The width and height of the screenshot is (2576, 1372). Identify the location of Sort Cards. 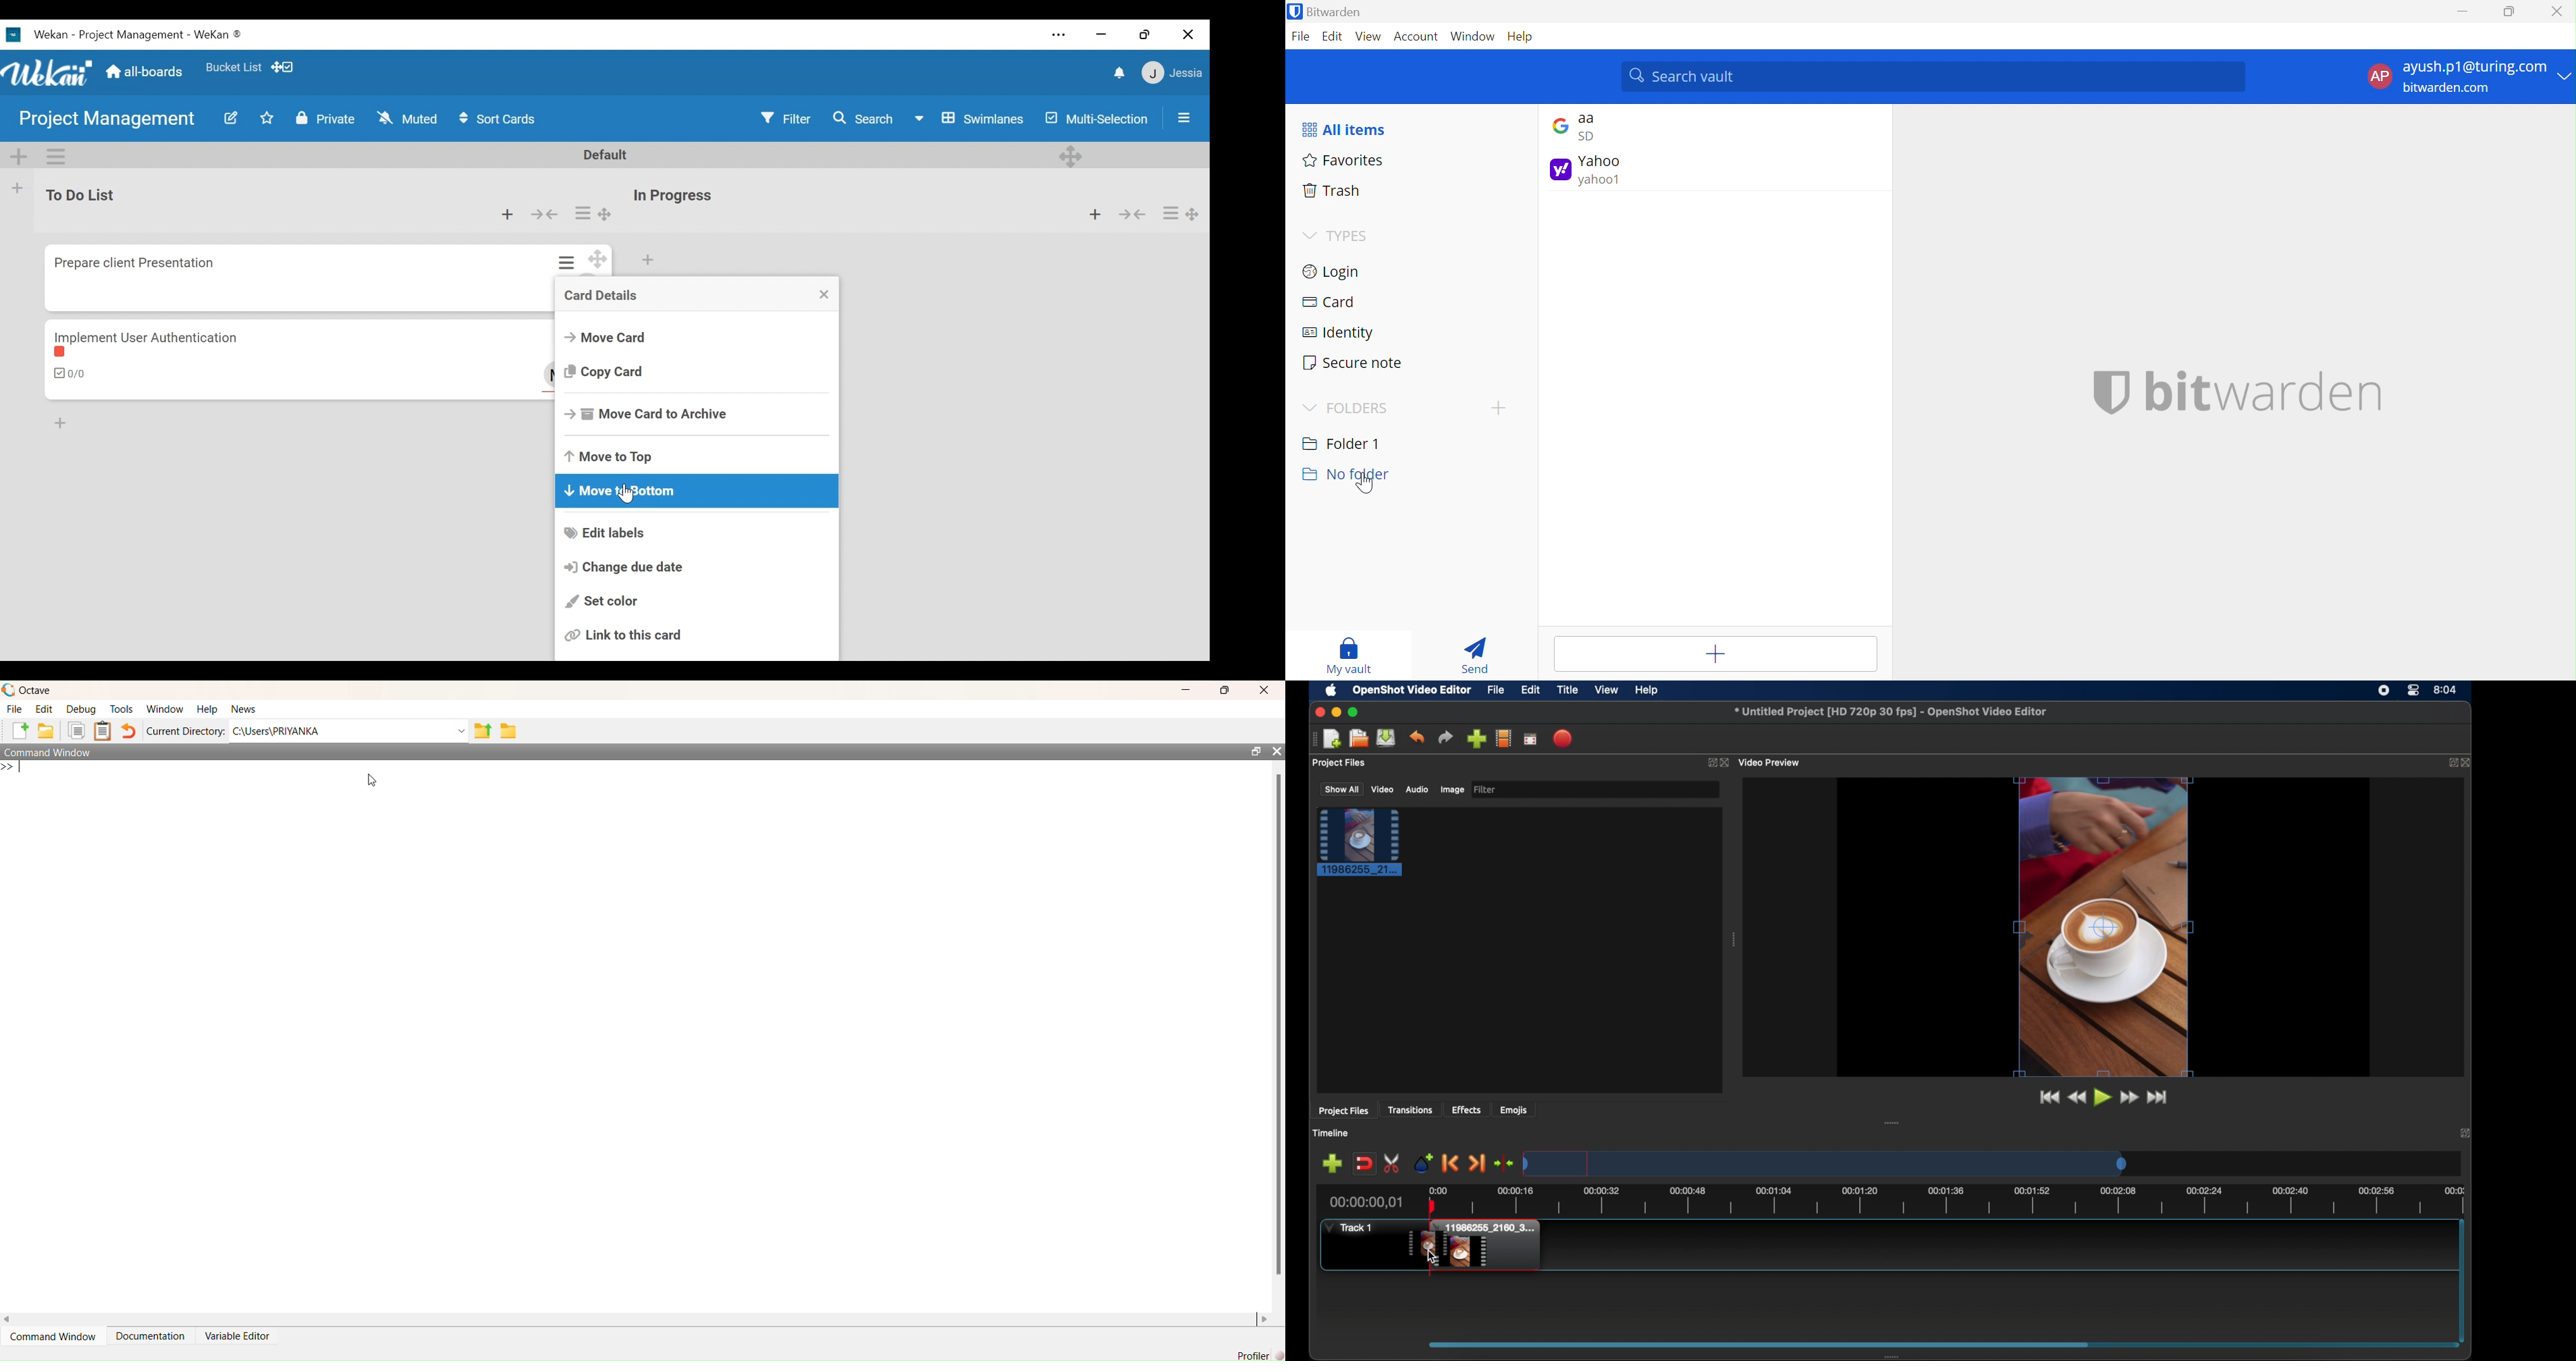
(500, 118).